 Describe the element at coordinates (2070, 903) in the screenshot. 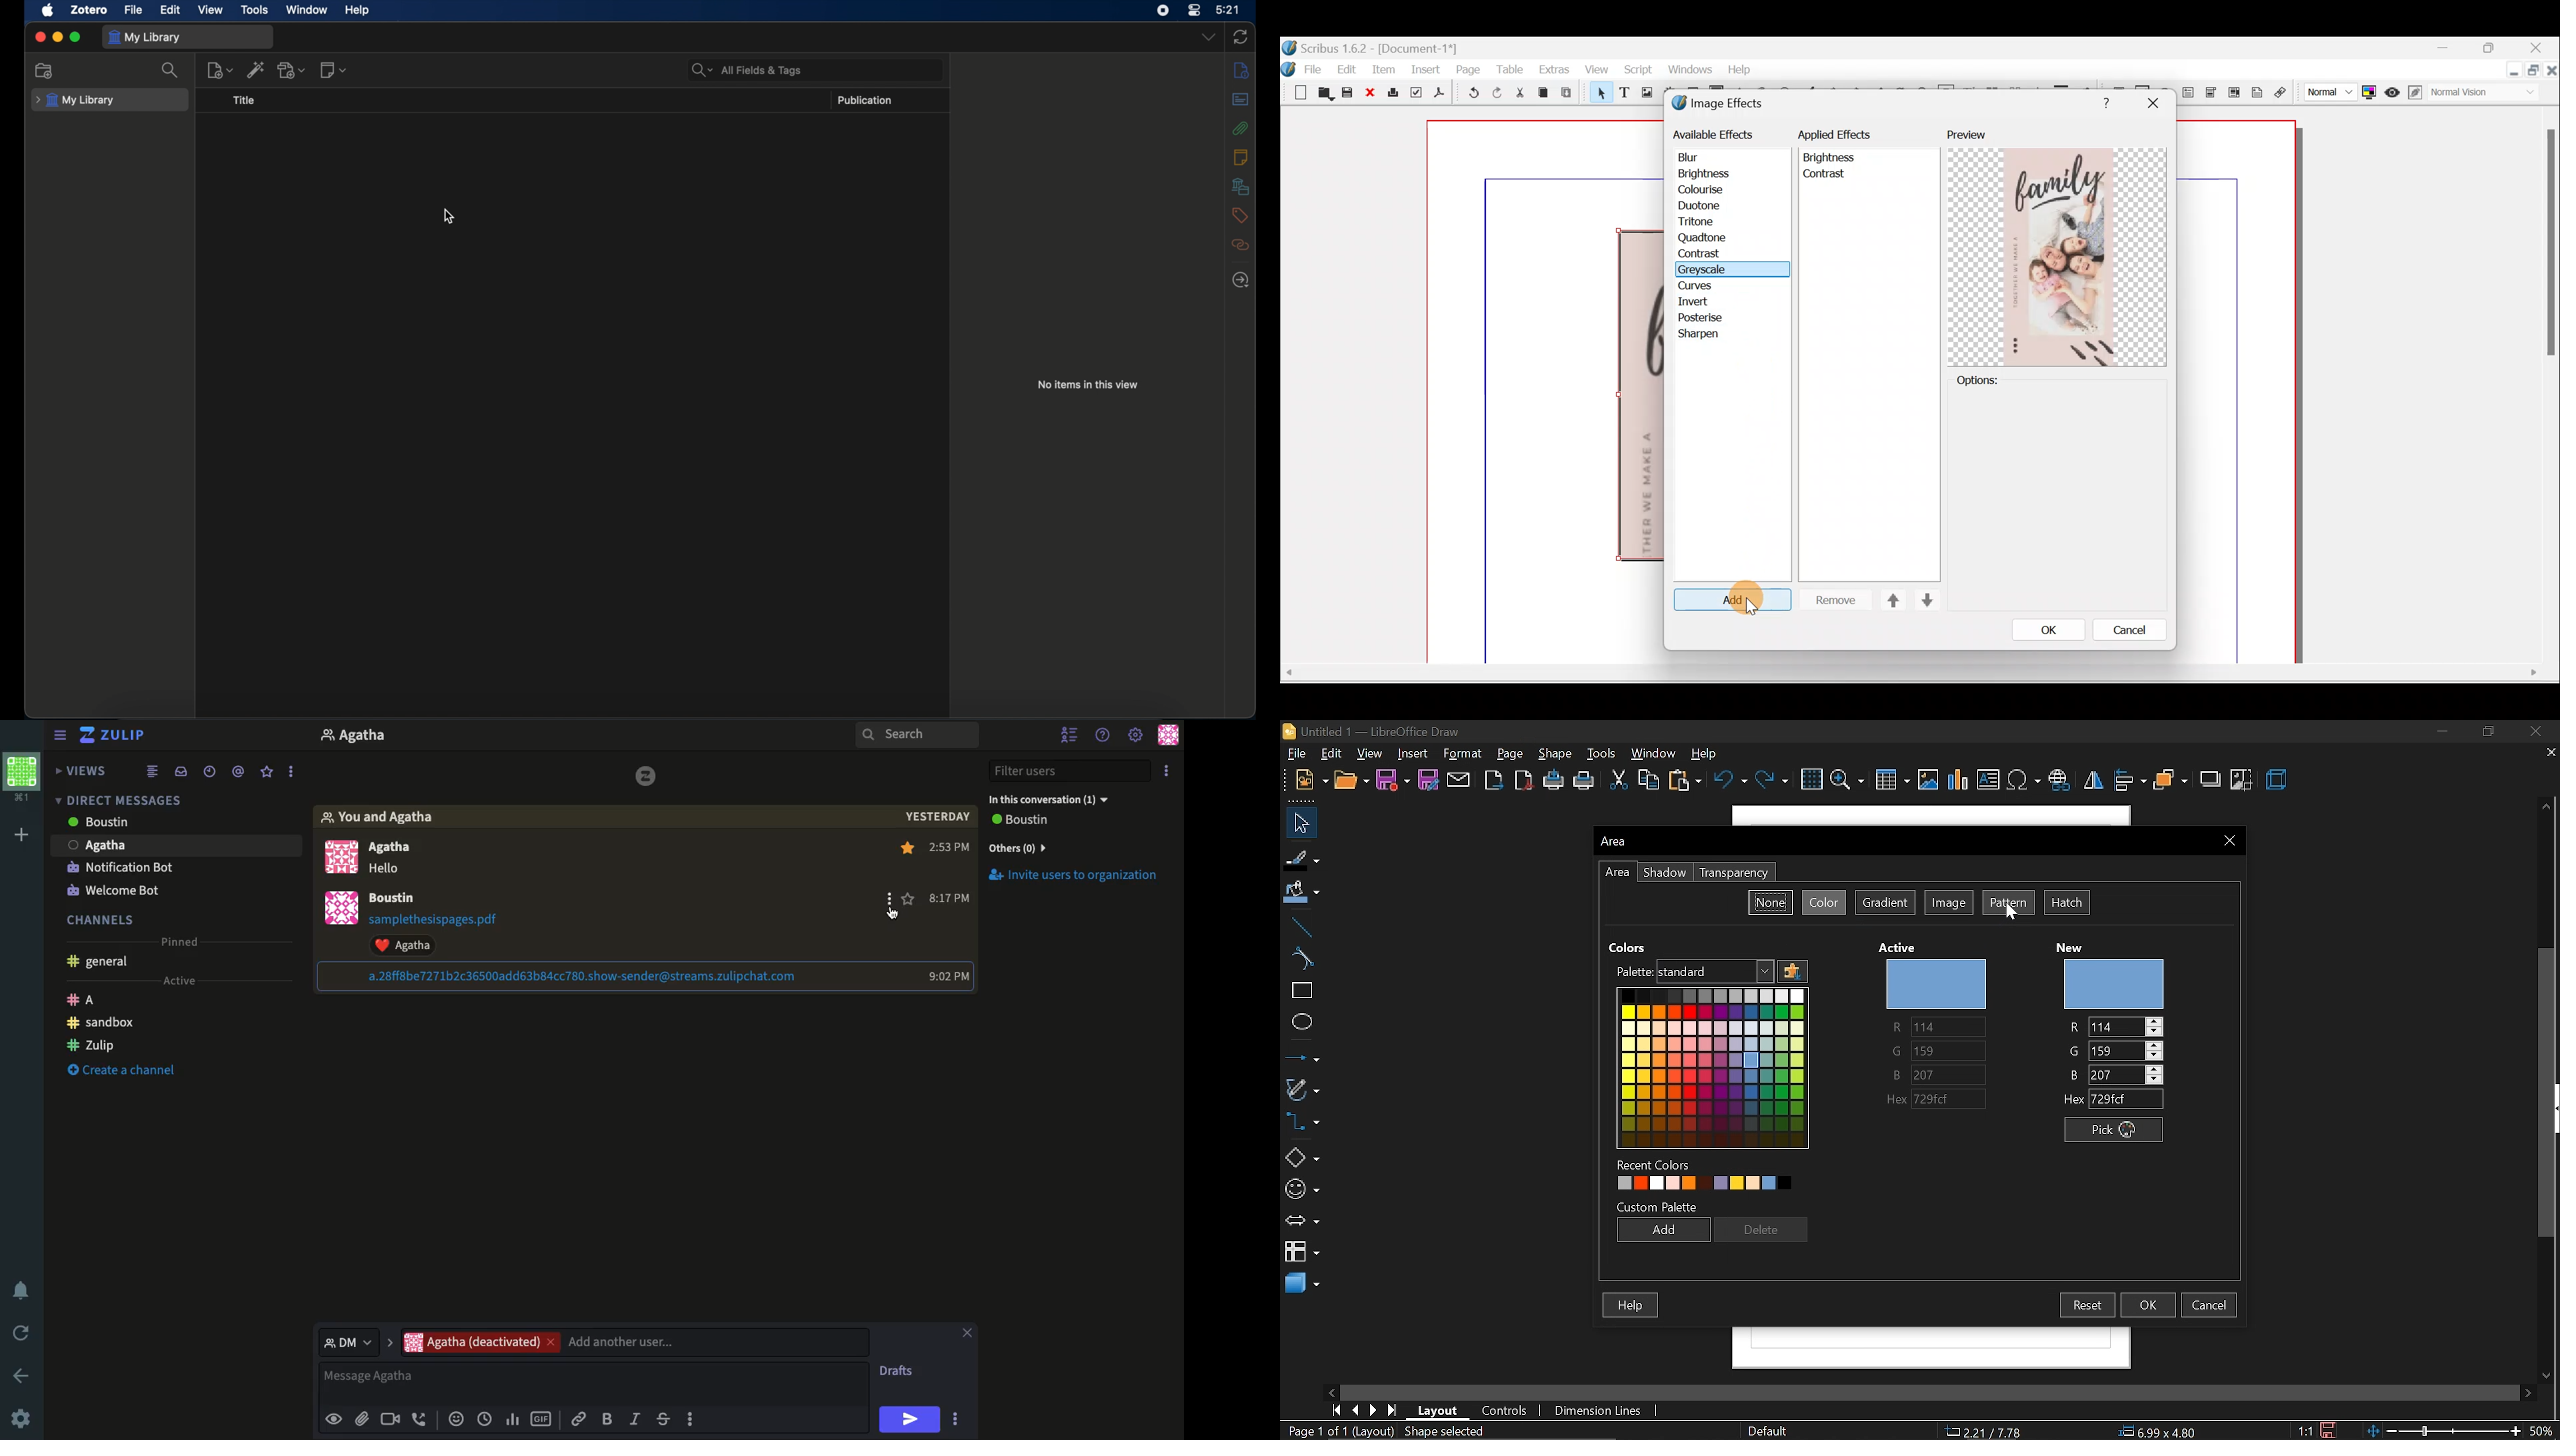

I see `hatch` at that location.